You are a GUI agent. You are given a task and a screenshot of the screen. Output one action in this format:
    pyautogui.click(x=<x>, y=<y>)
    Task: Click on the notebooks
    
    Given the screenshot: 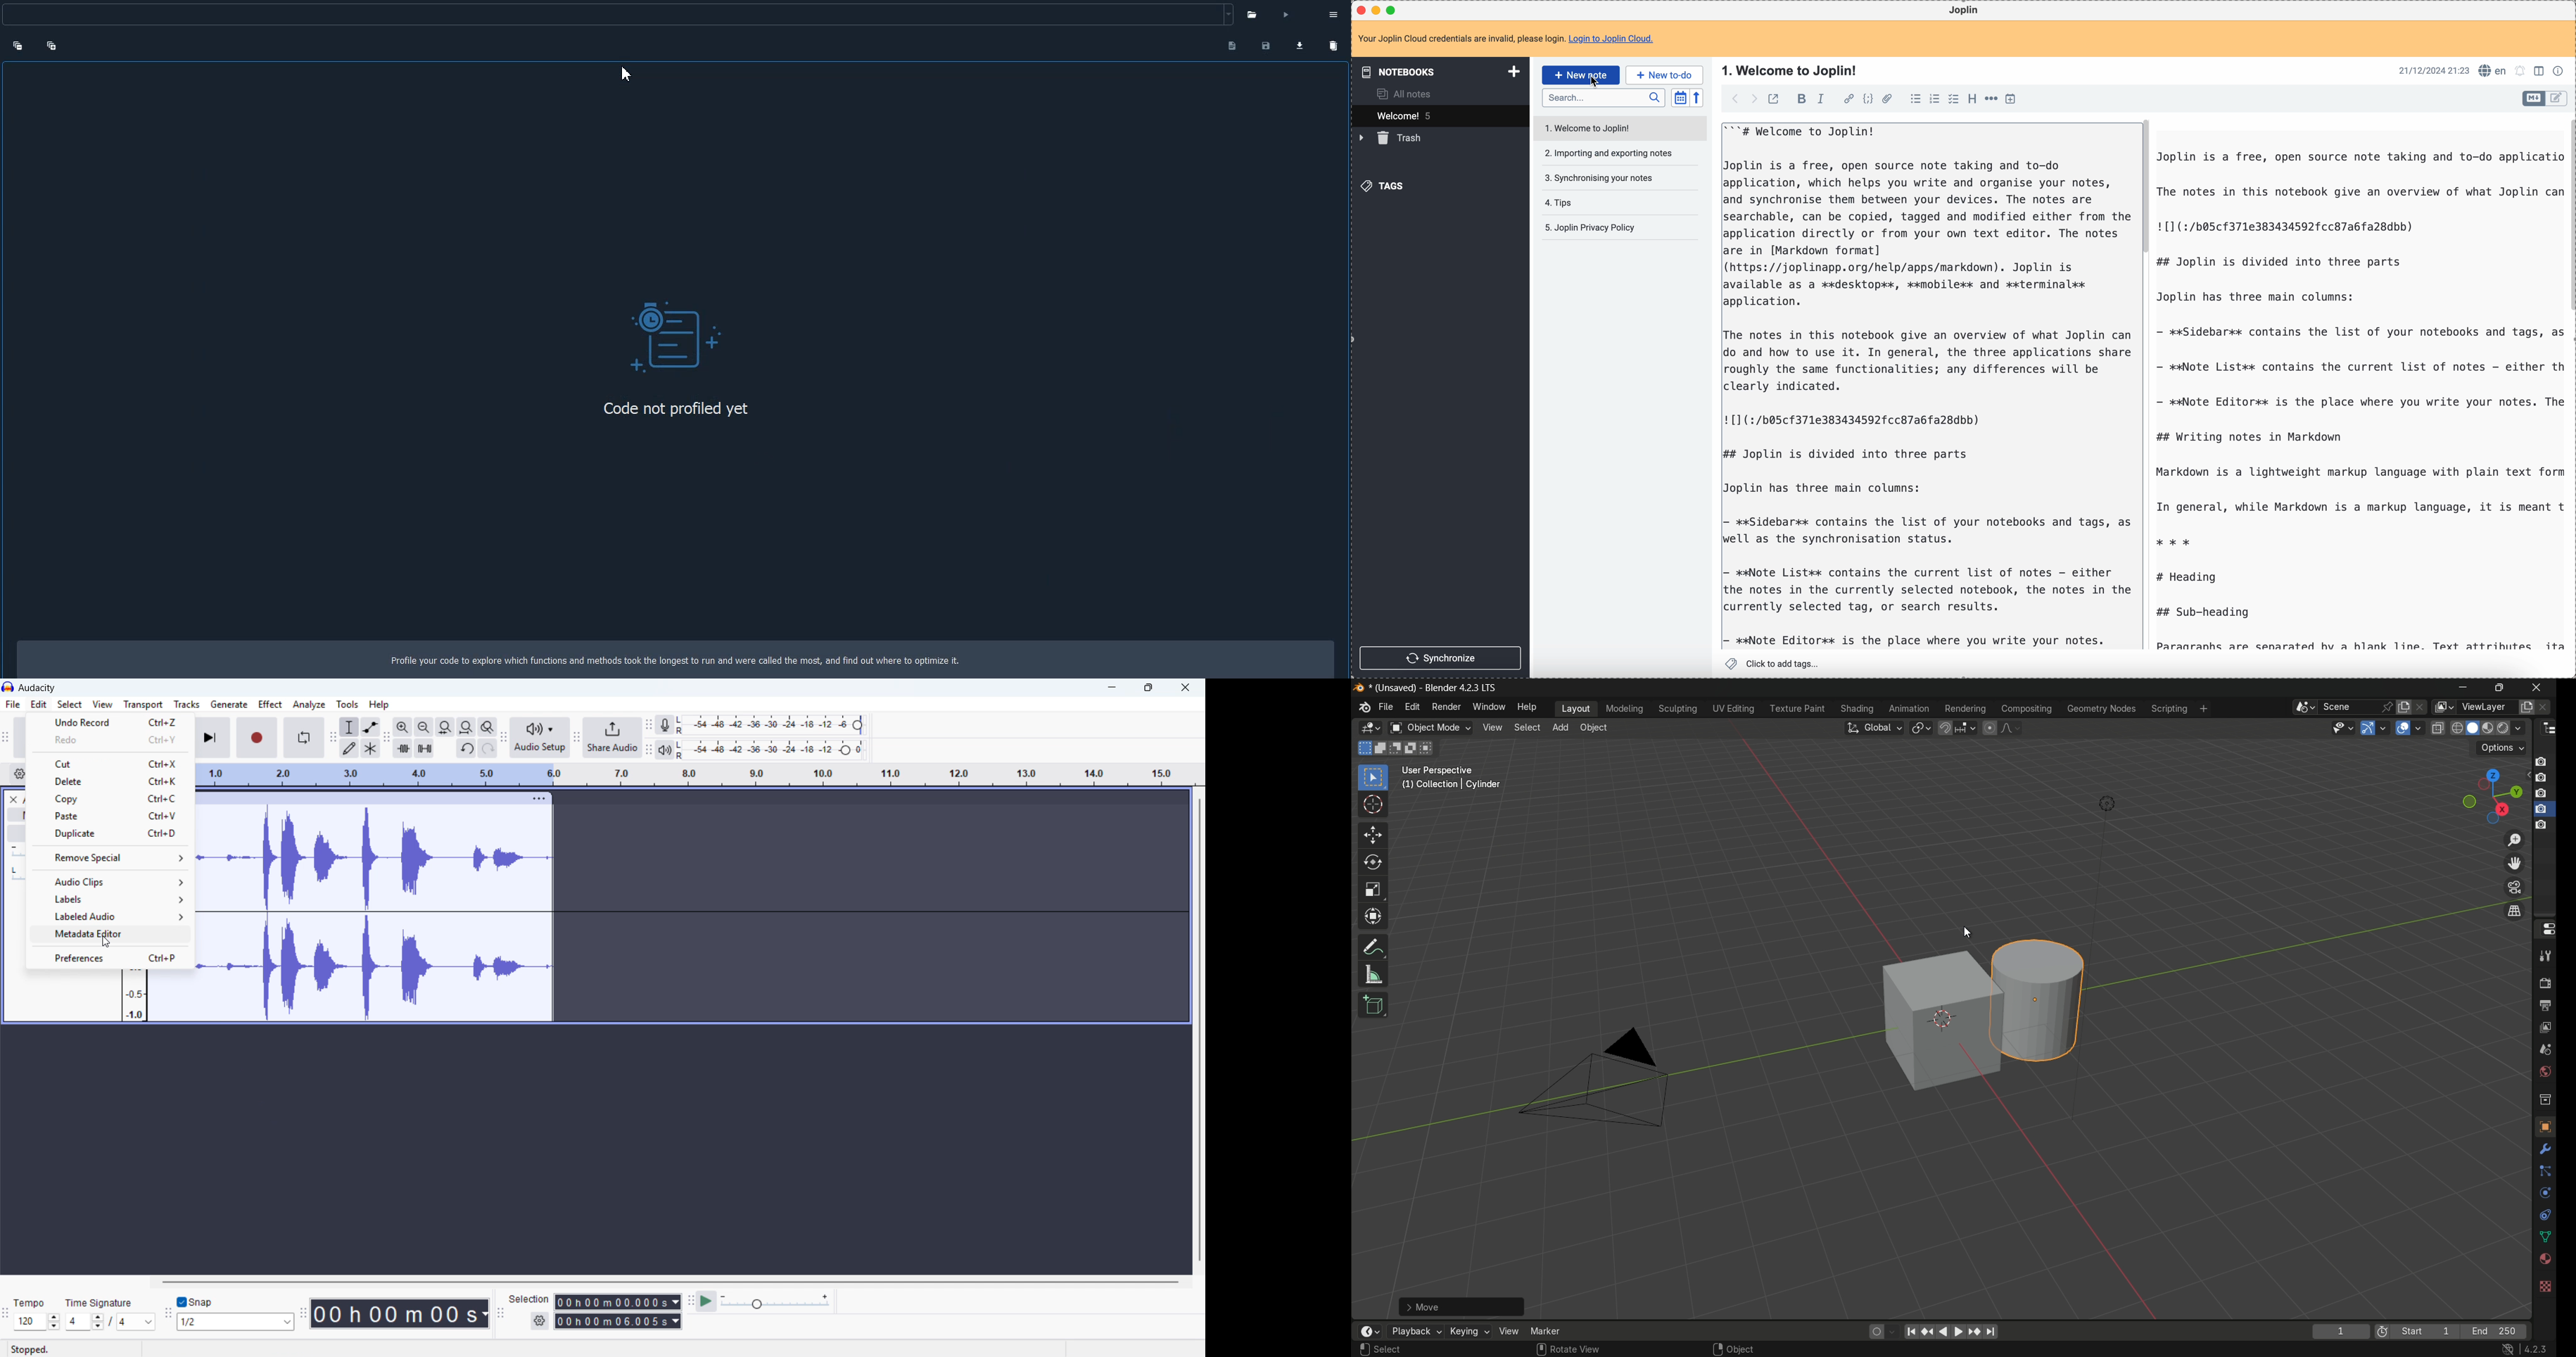 What is the action you would take?
    pyautogui.click(x=1442, y=71)
    